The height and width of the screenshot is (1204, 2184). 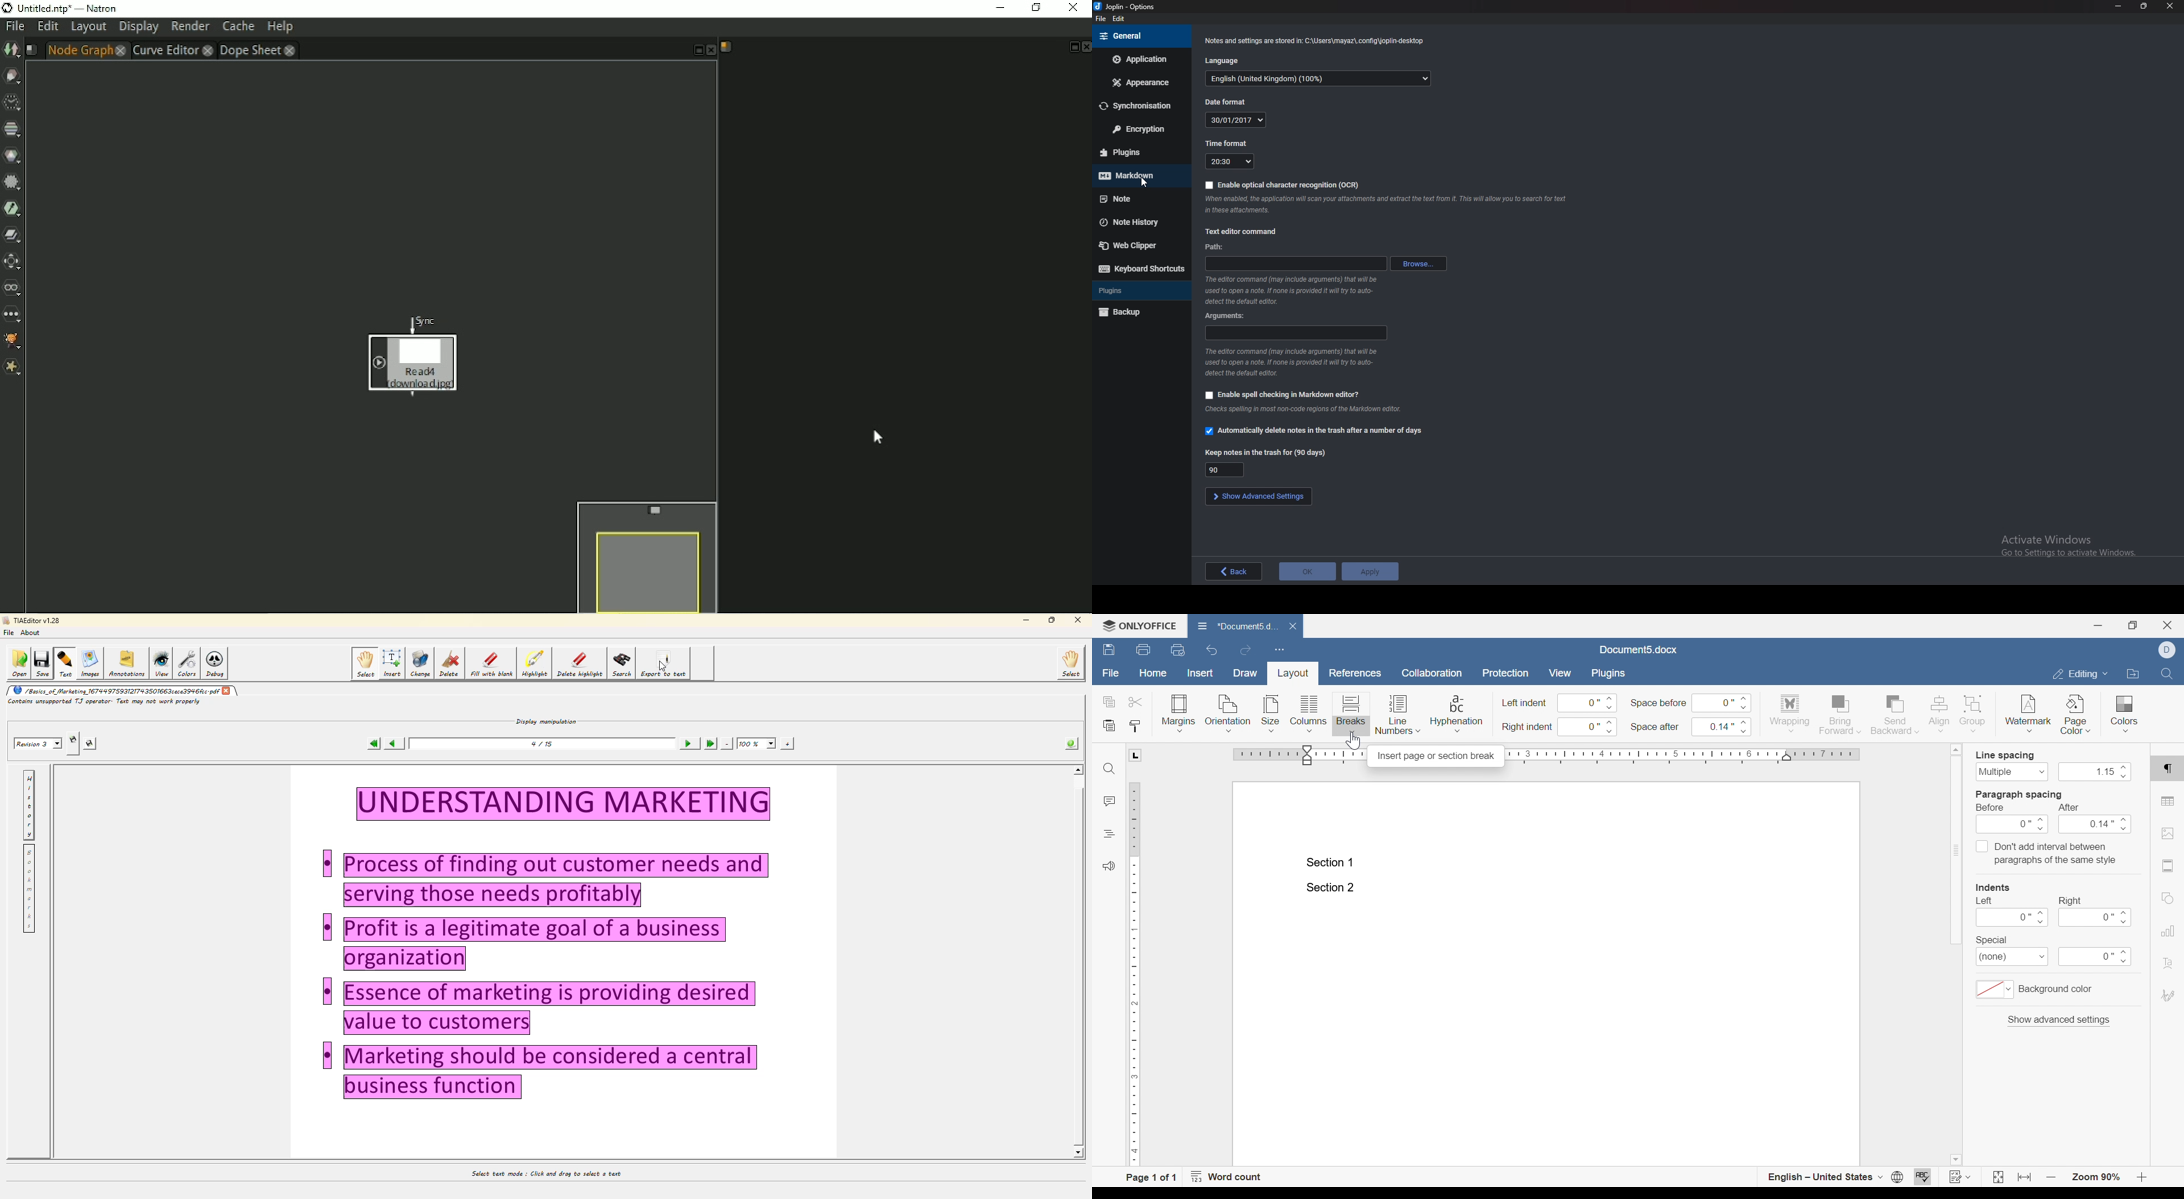 I want to click on Keep notes in the trash for, so click(x=1267, y=453).